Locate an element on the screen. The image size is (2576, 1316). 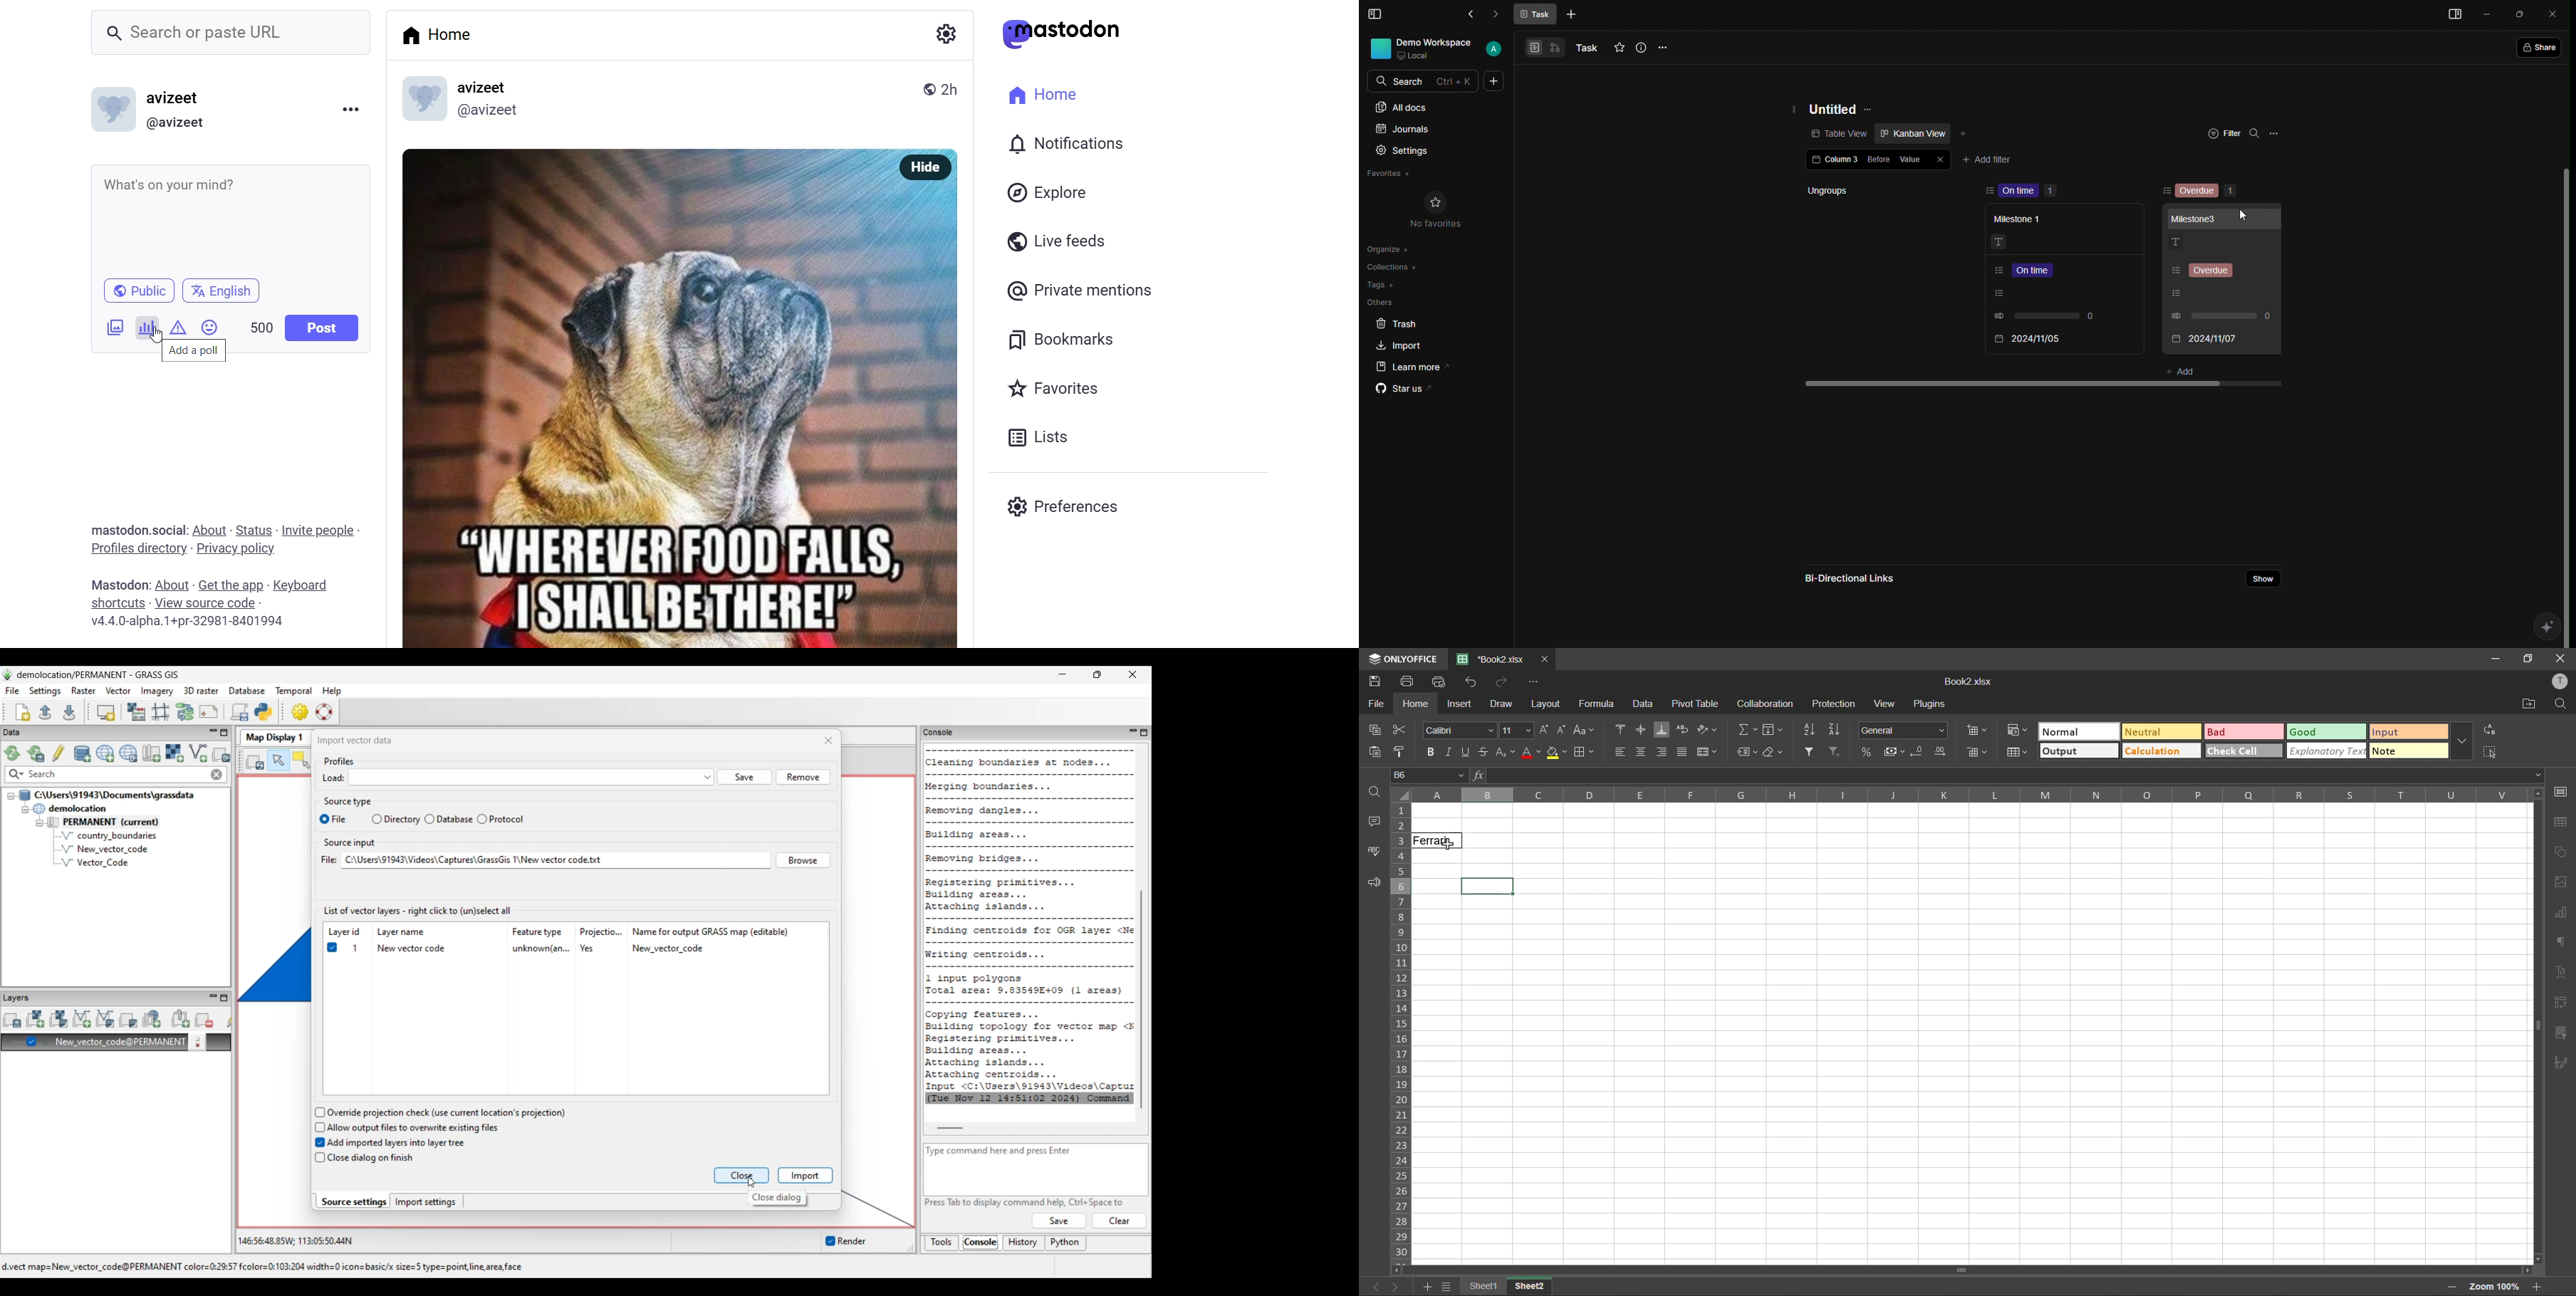
file name is located at coordinates (1966, 682).